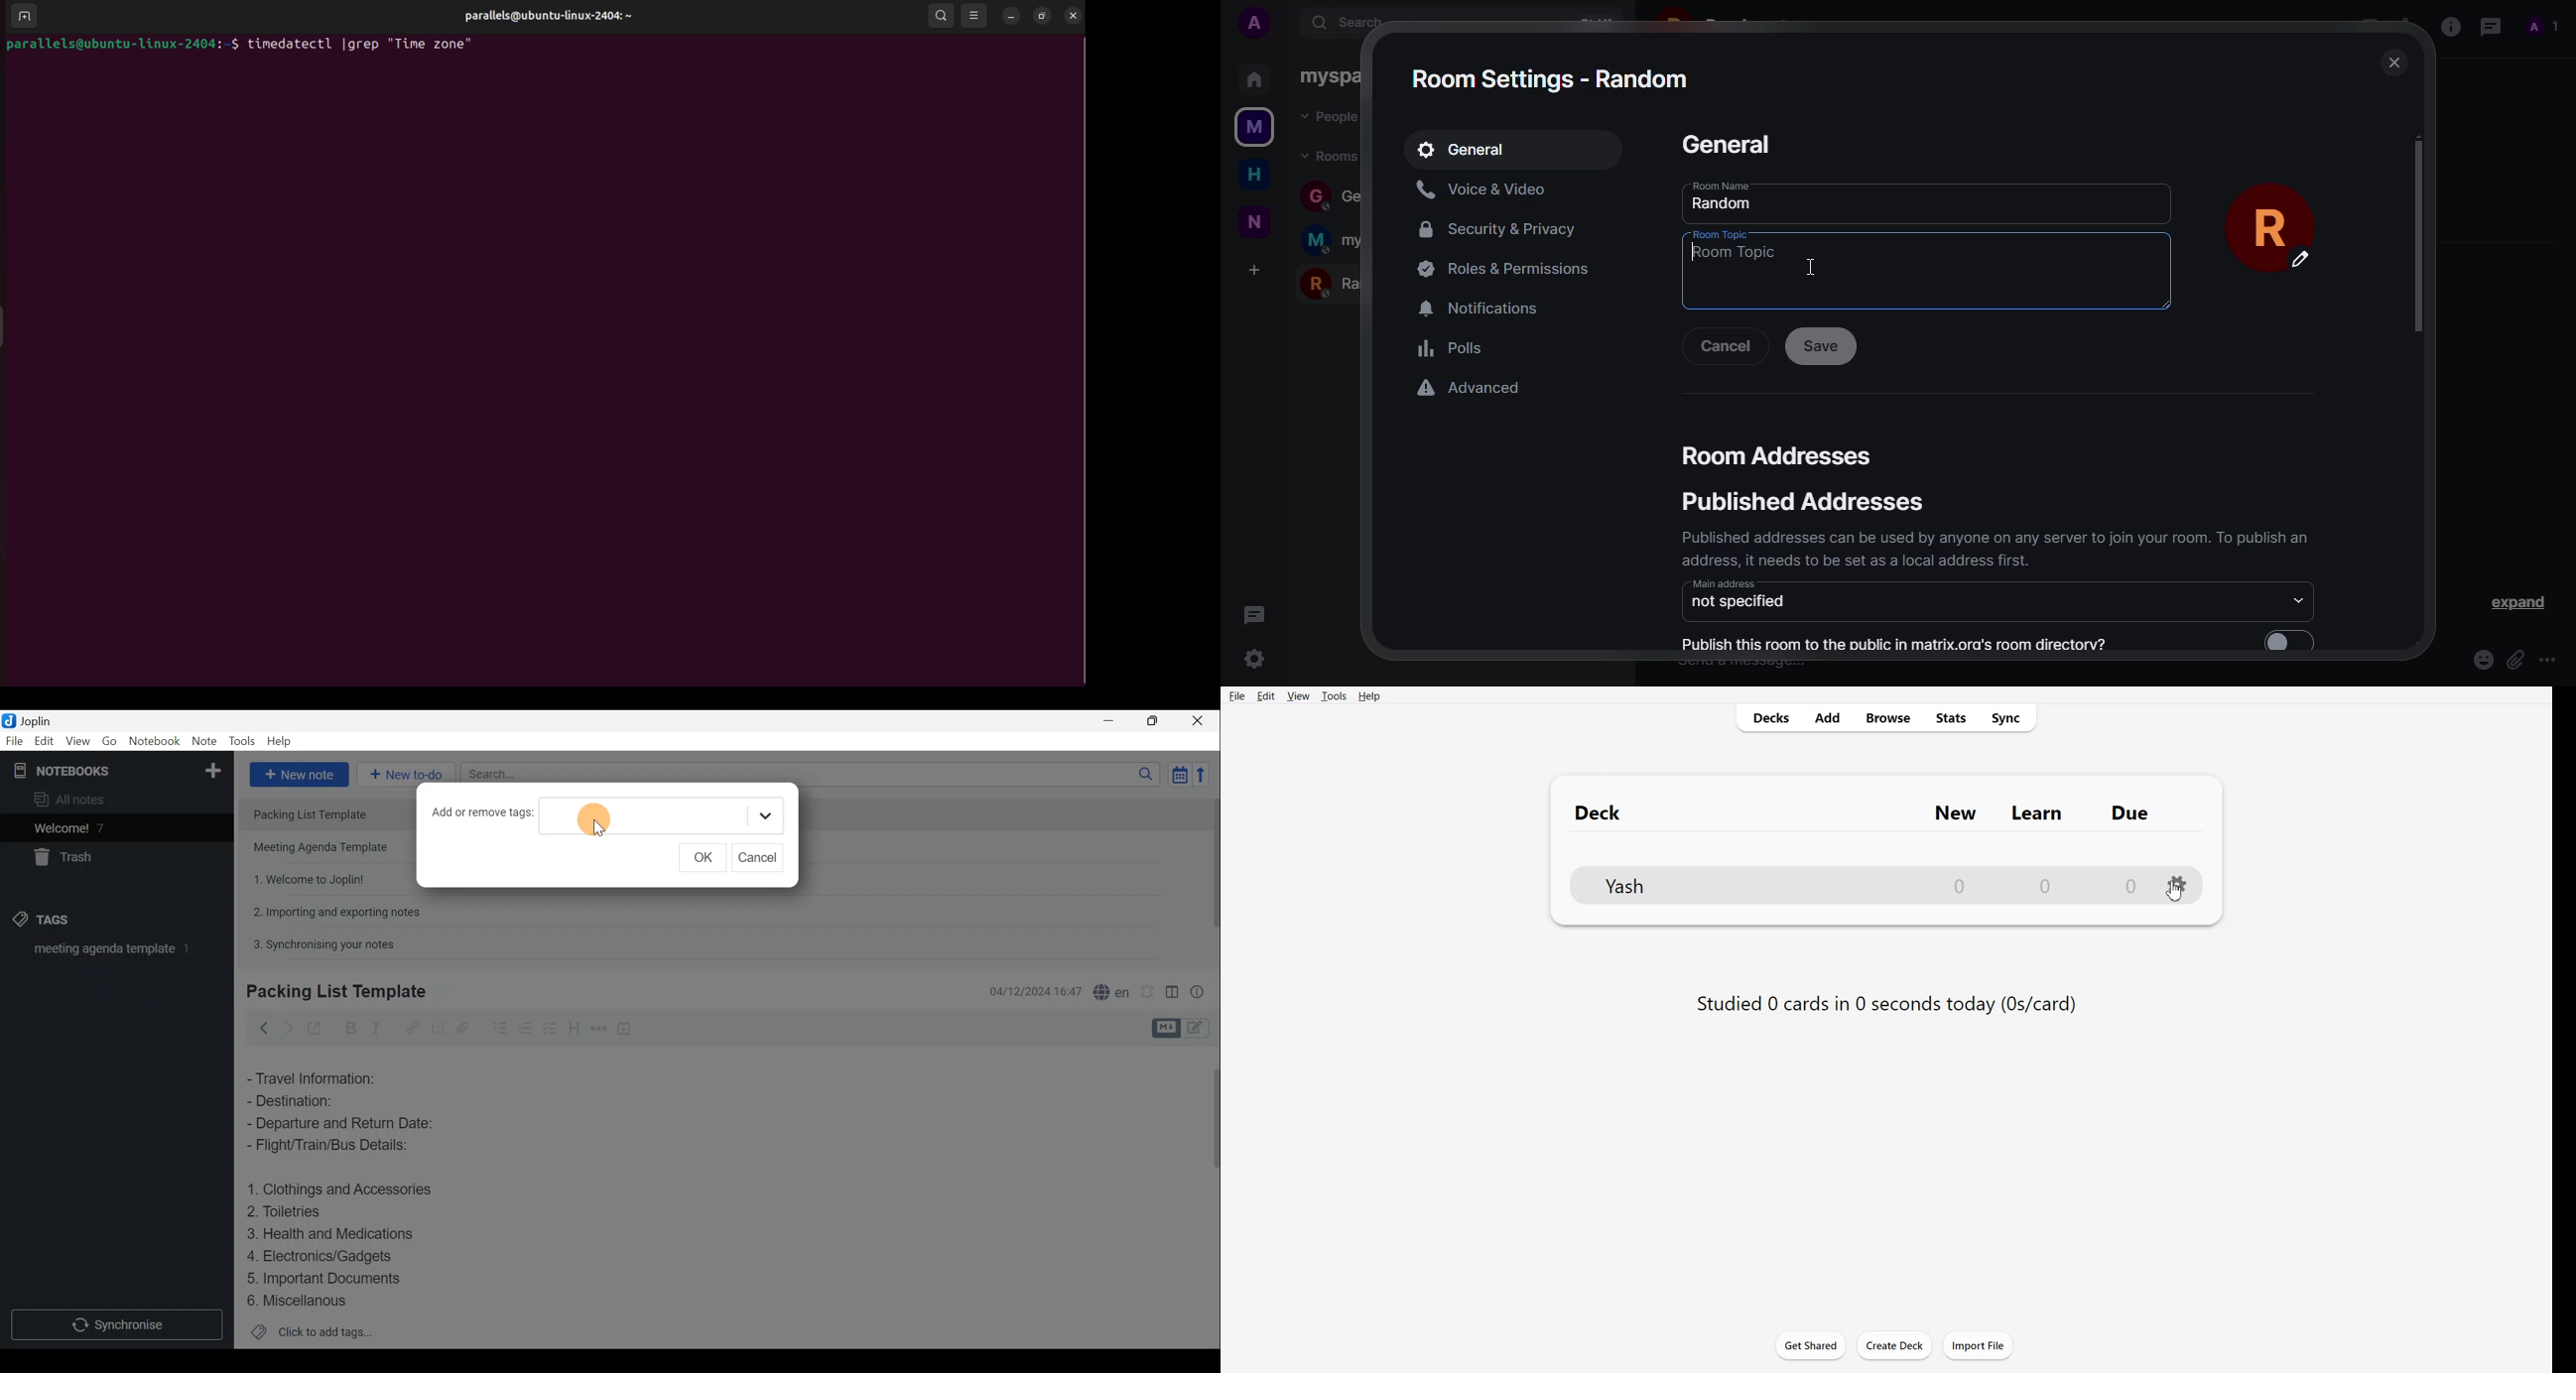  I want to click on timedatectl | grep "Time zone", so click(363, 43).